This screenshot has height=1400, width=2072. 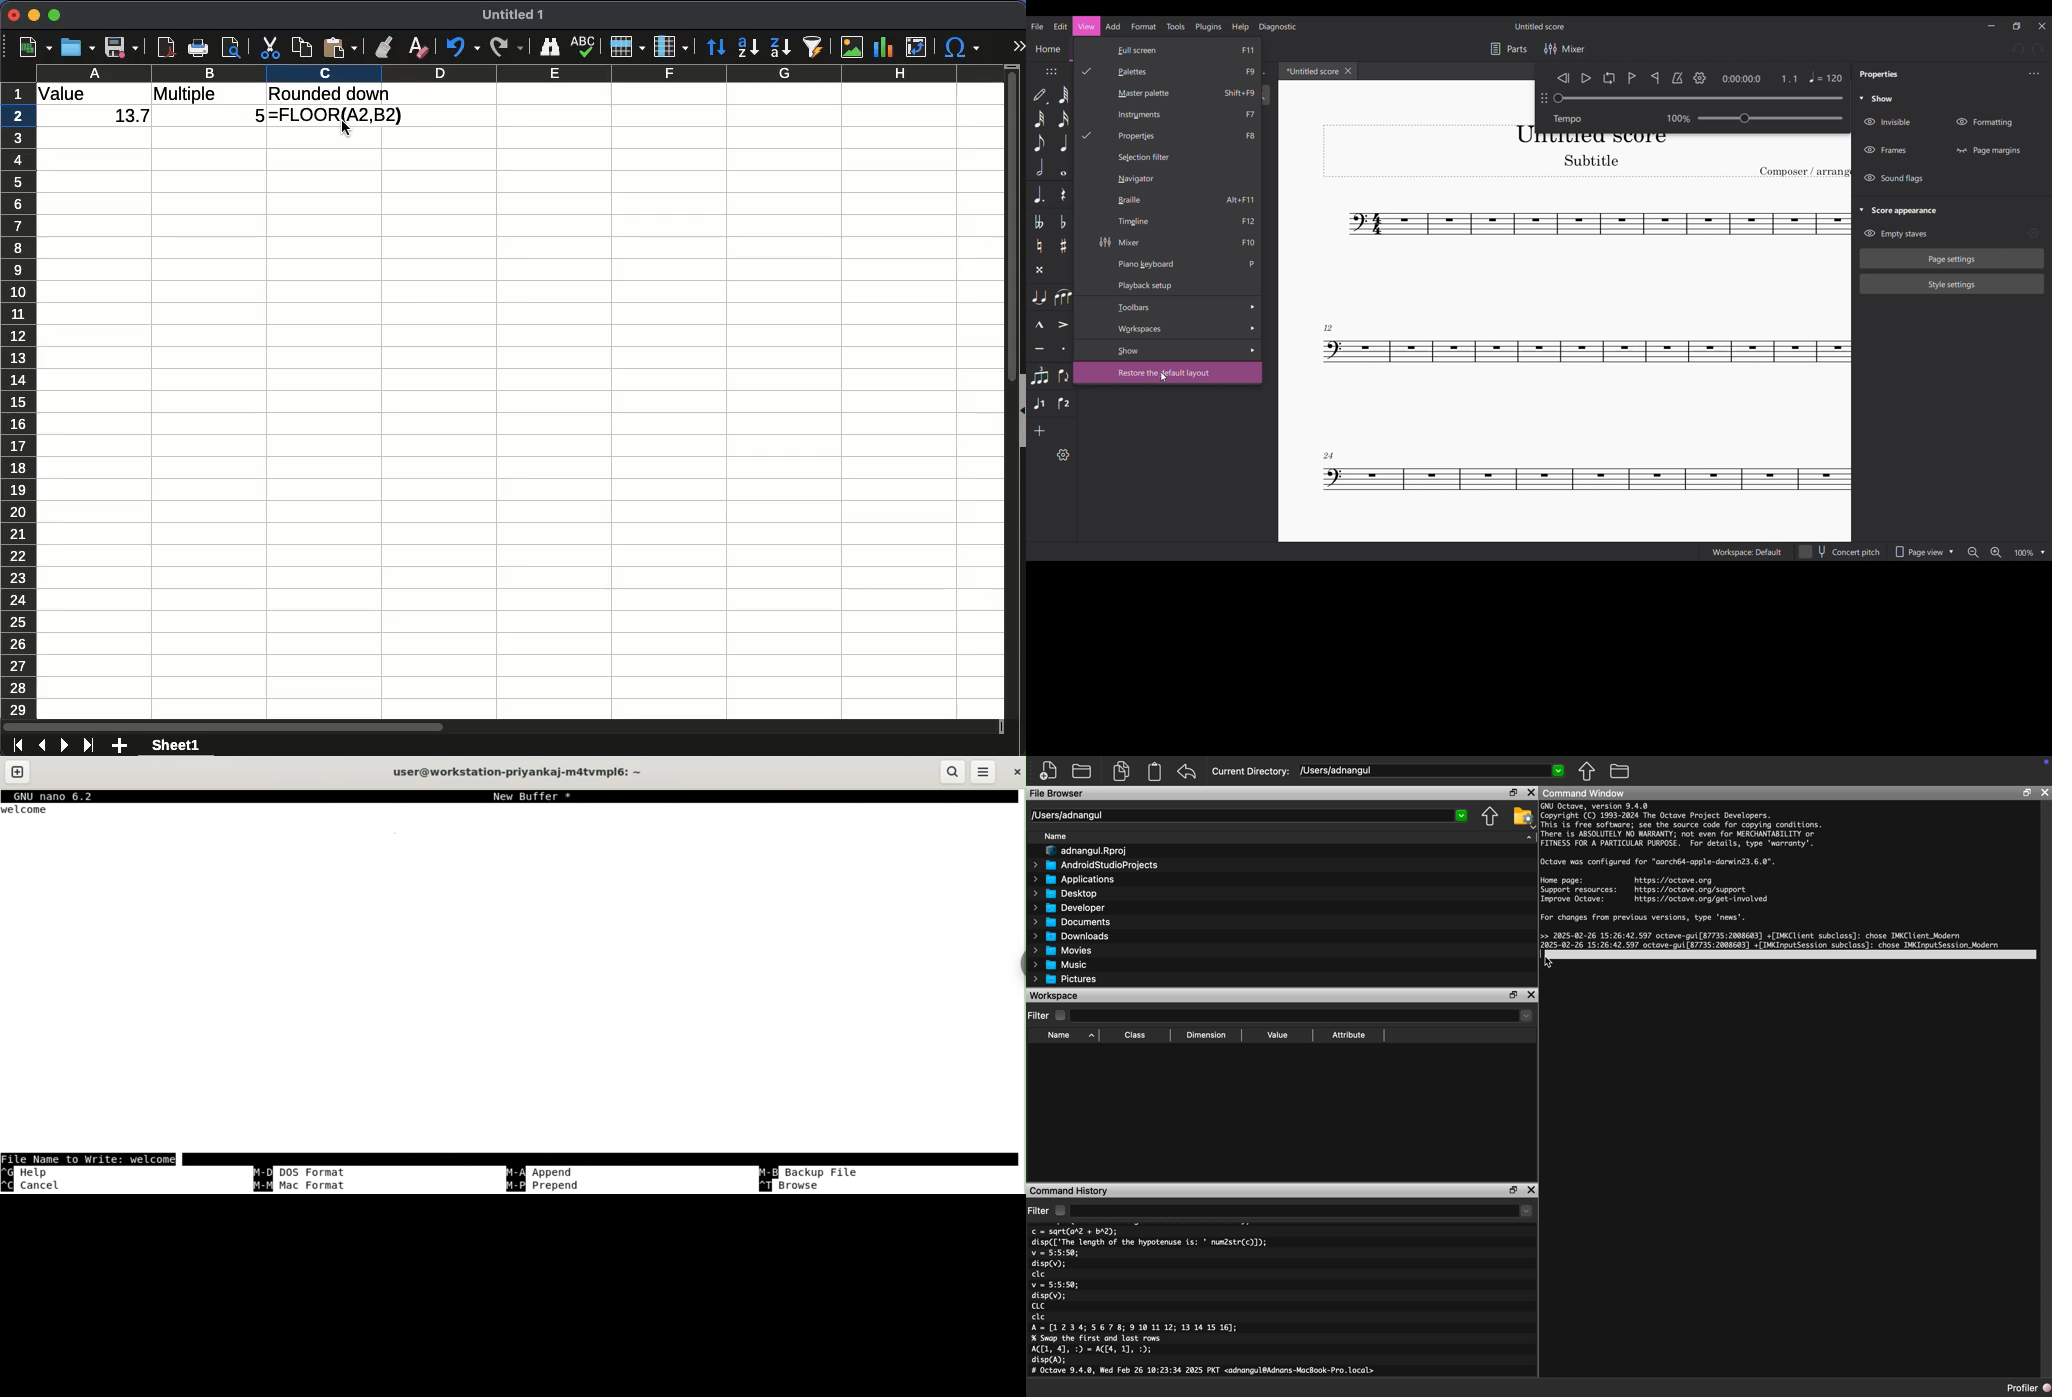 I want to click on Command Window, so click(x=1584, y=793).